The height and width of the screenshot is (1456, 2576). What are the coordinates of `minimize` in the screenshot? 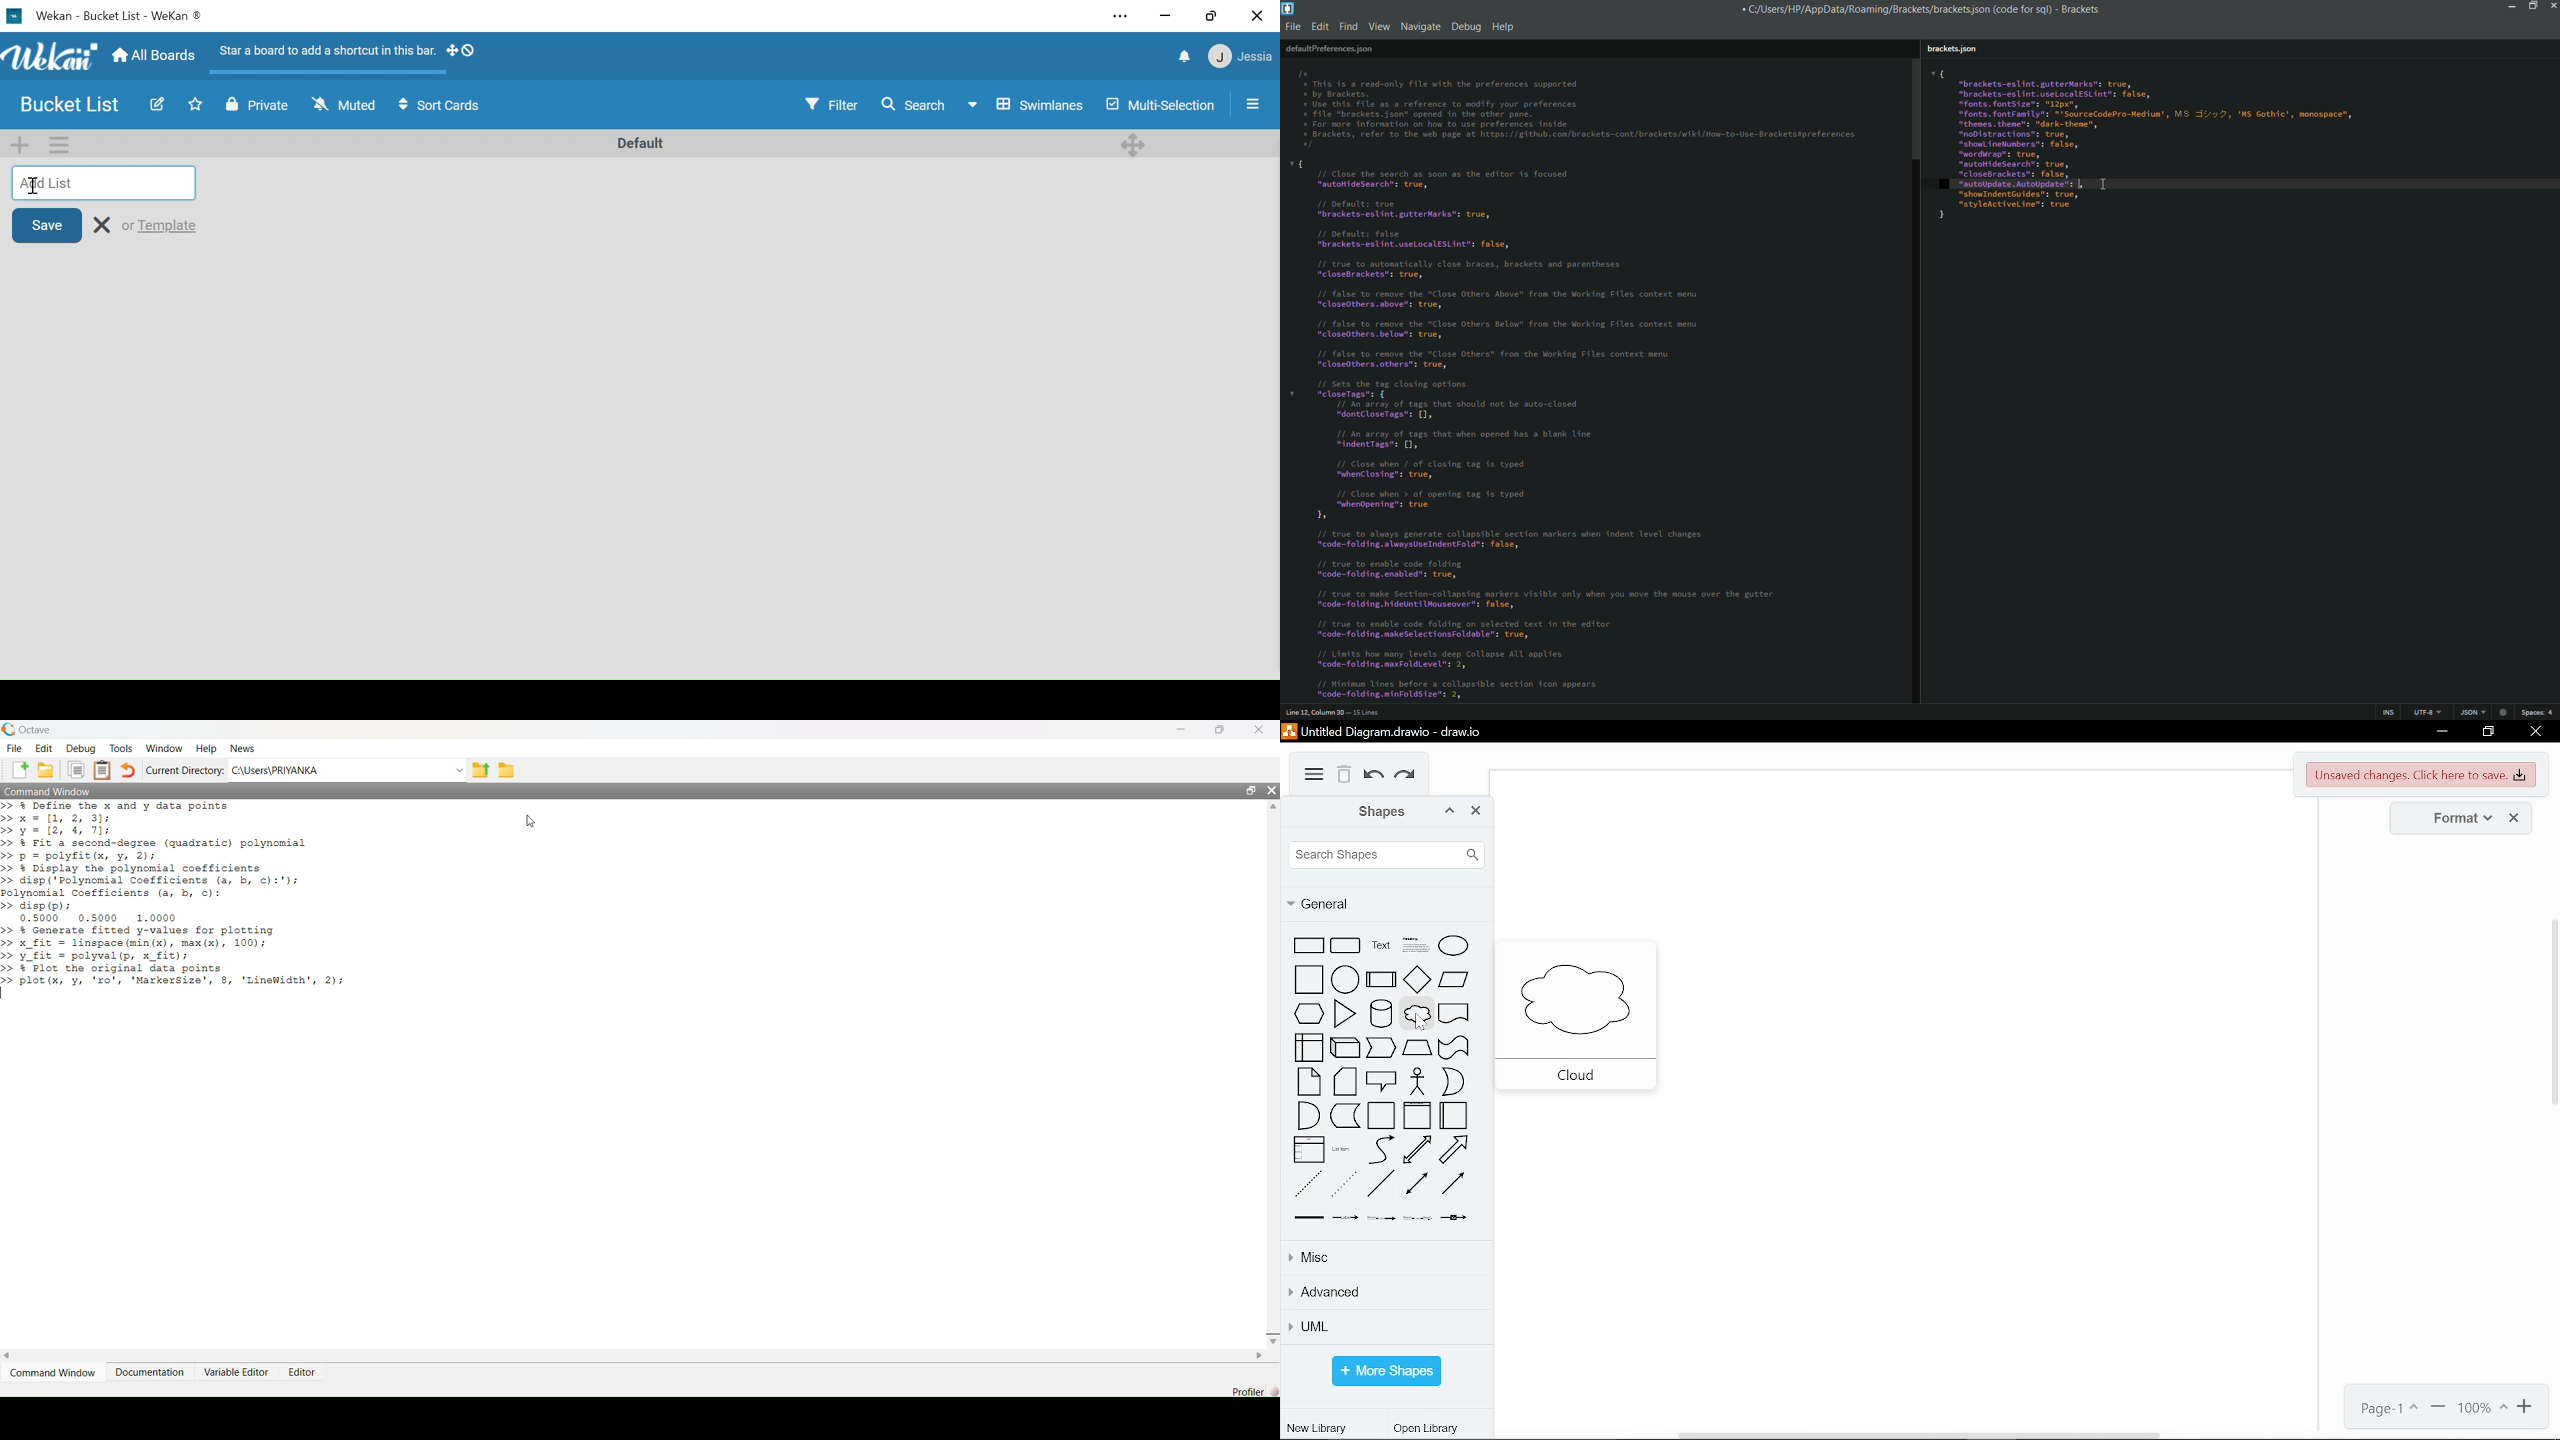 It's located at (1165, 17).